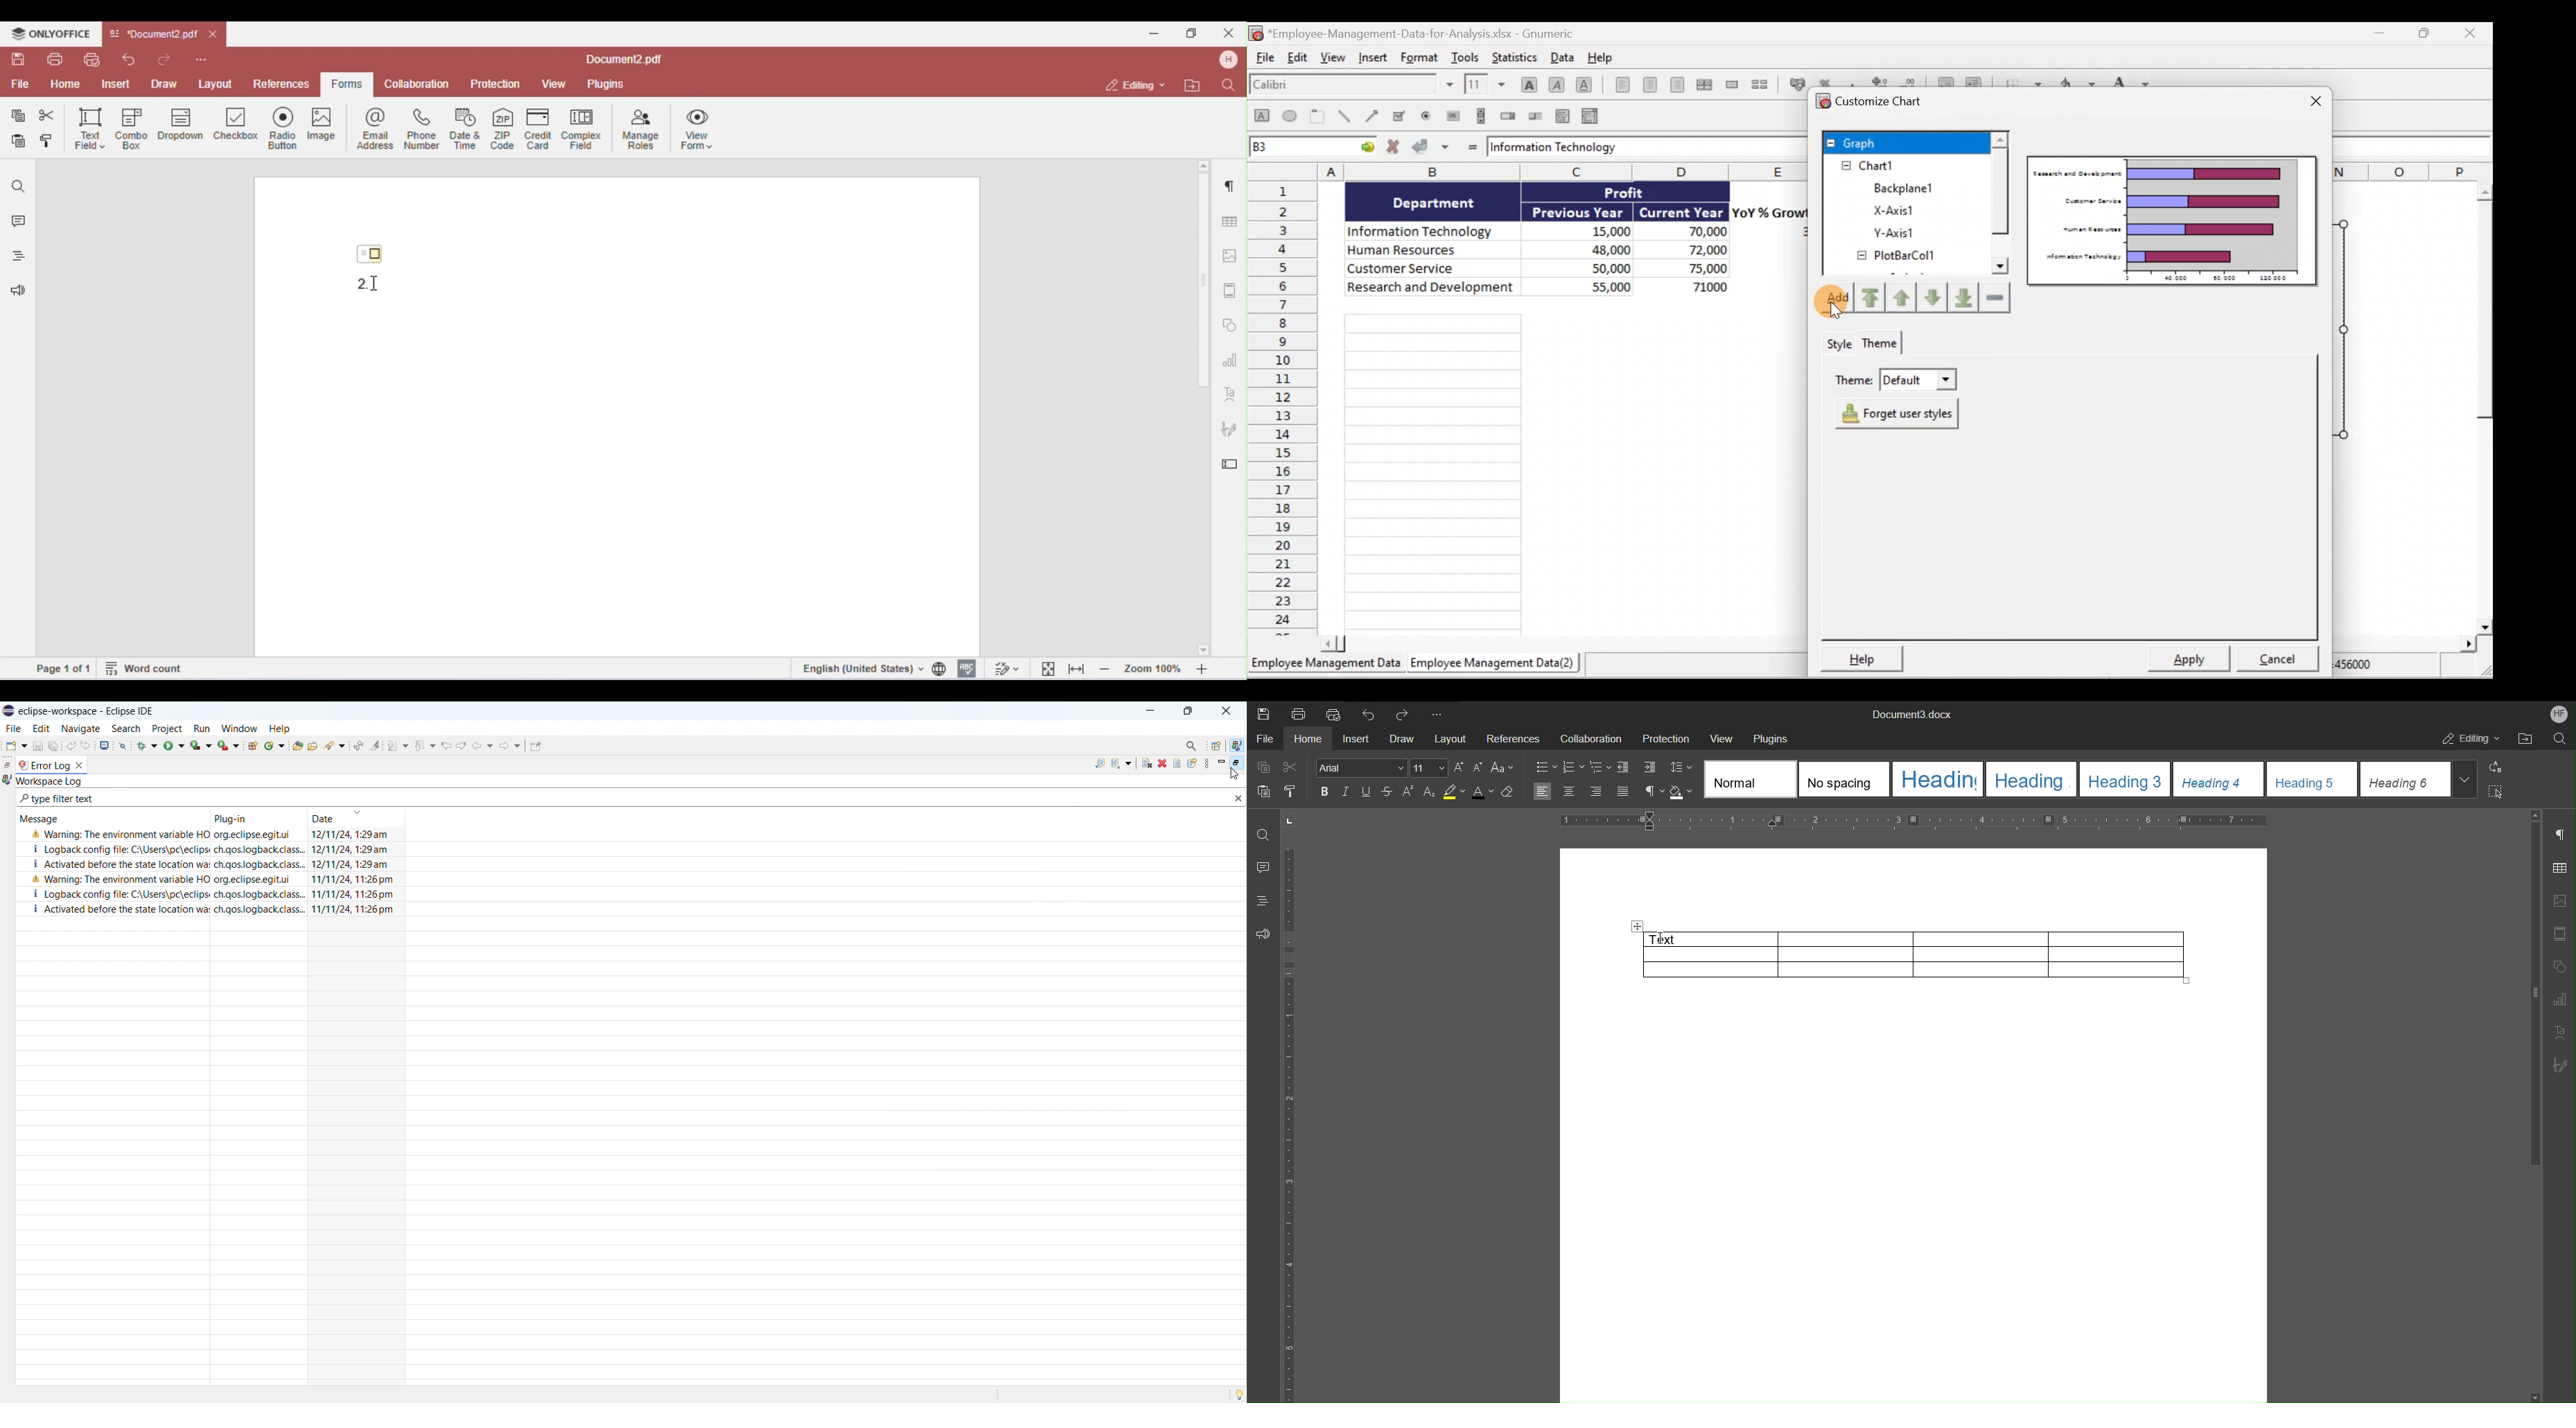 The width and height of the screenshot is (2576, 1428). I want to click on org.eclipse.egit.ui, so click(253, 880).